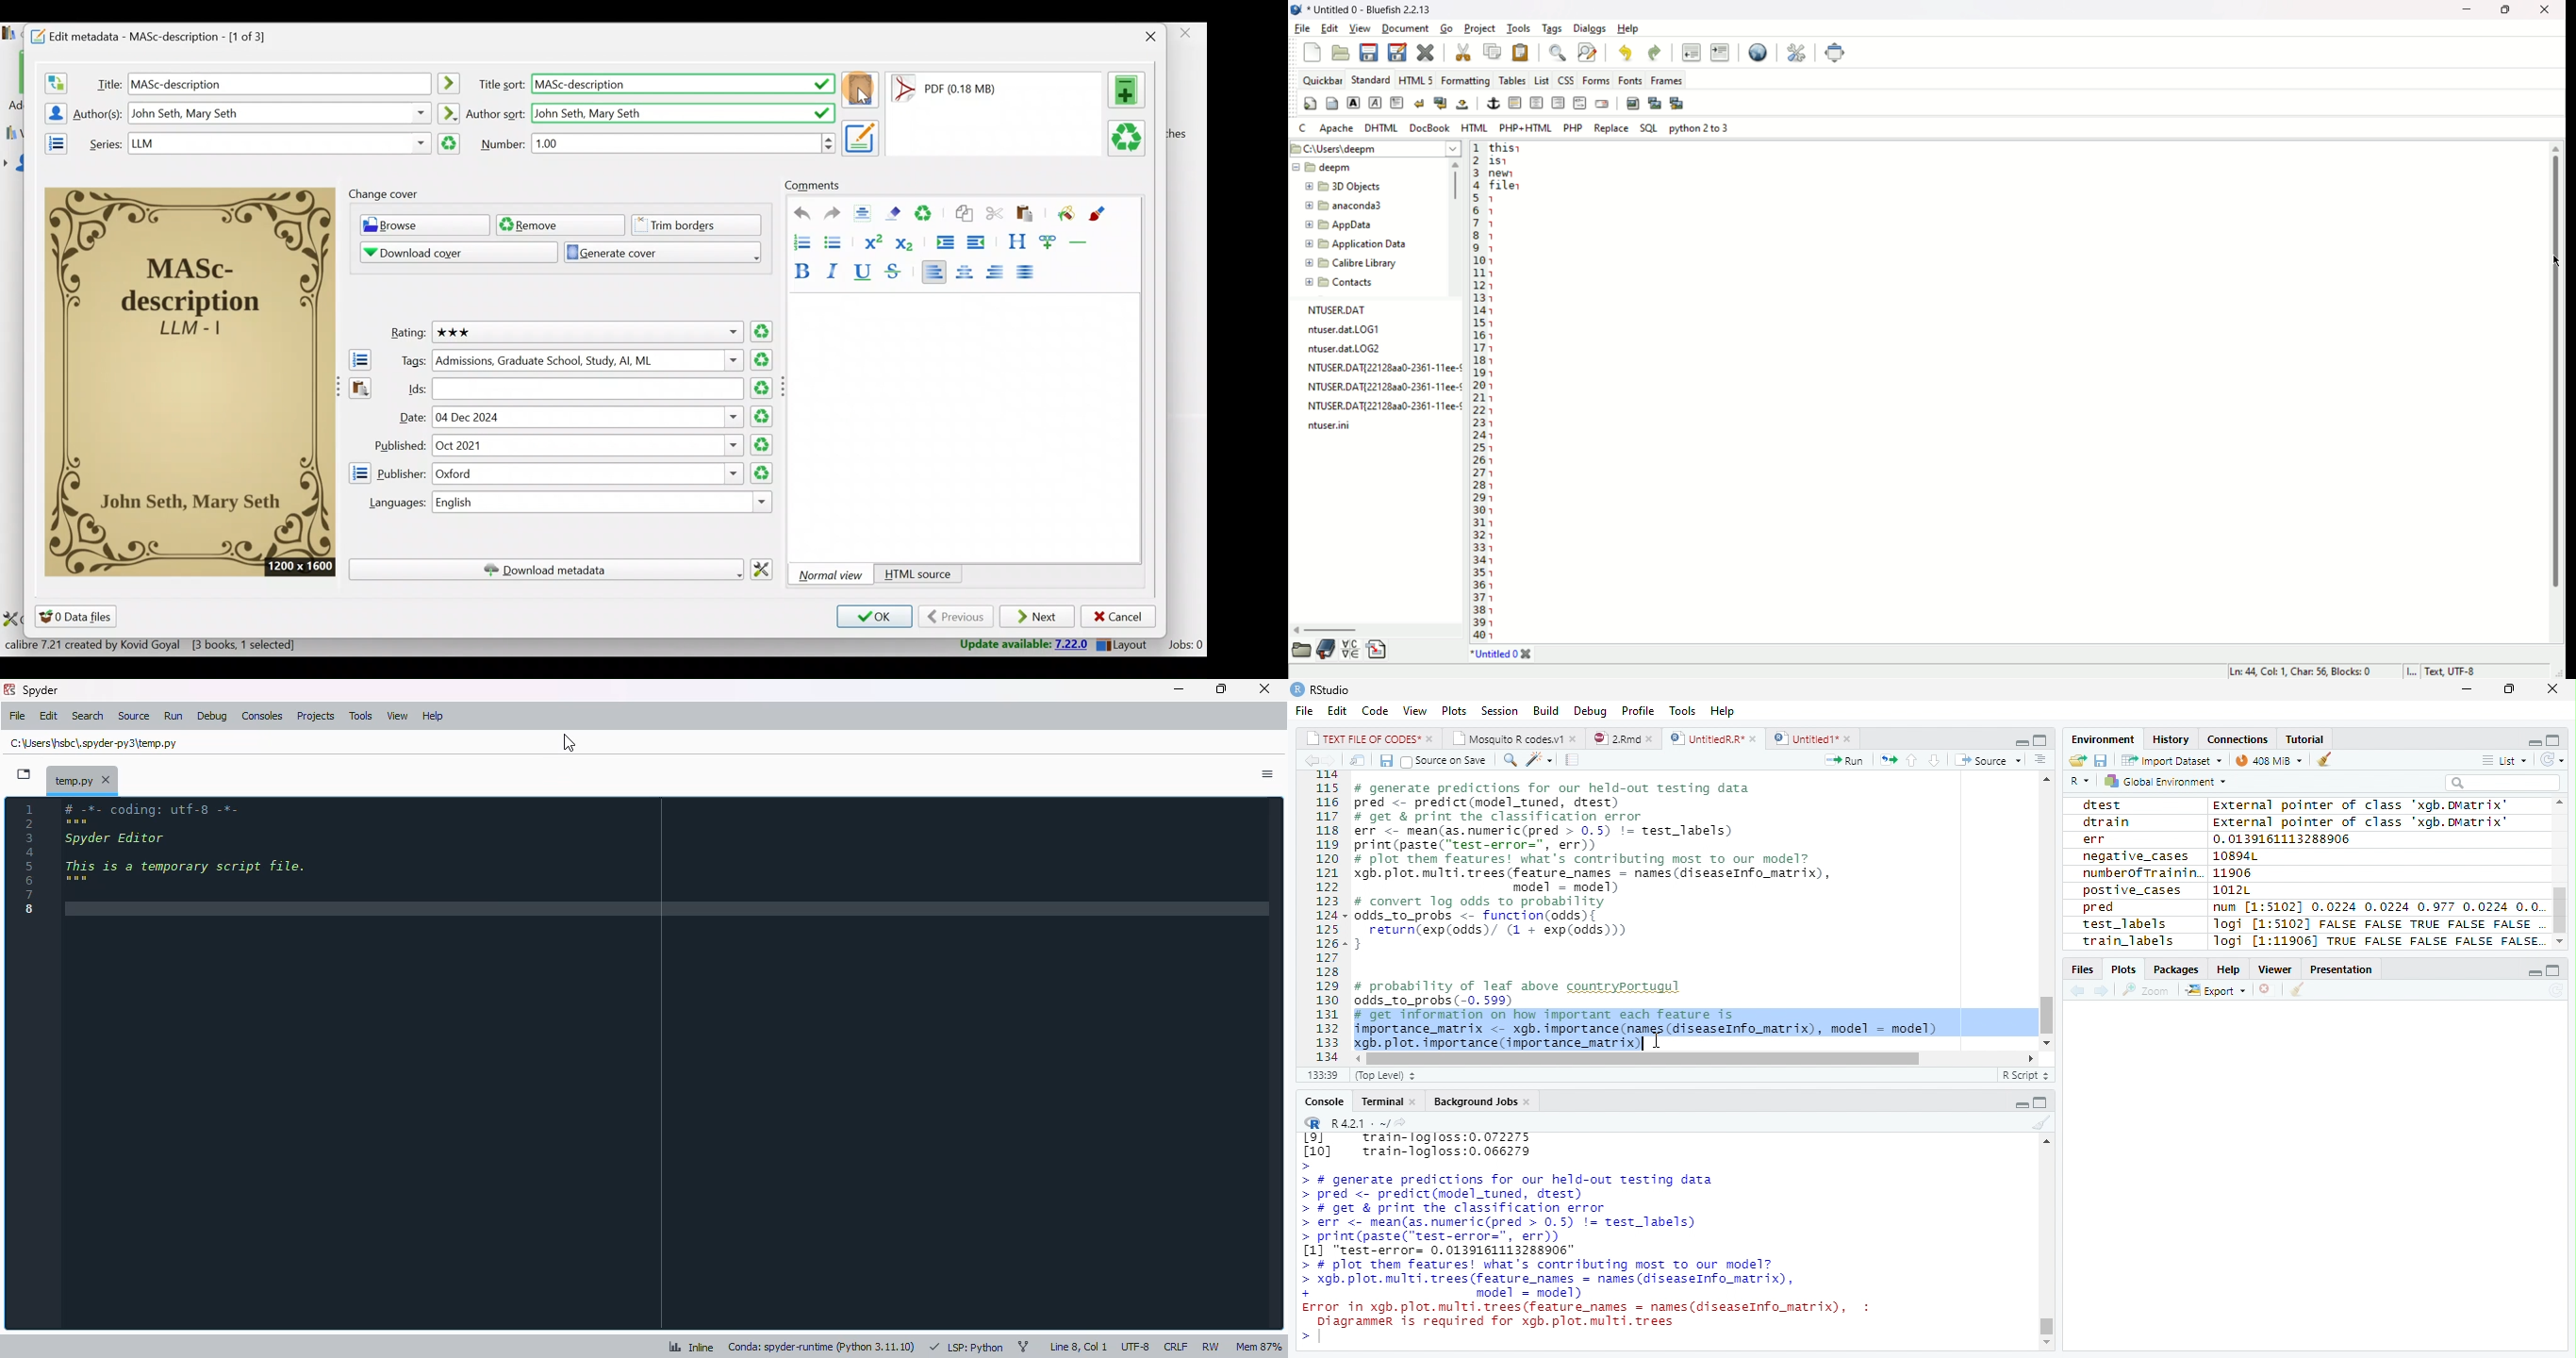 This screenshot has width=2576, height=1372. Describe the element at coordinates (832, 215) in the screenshot. I see `Redo` at that location.